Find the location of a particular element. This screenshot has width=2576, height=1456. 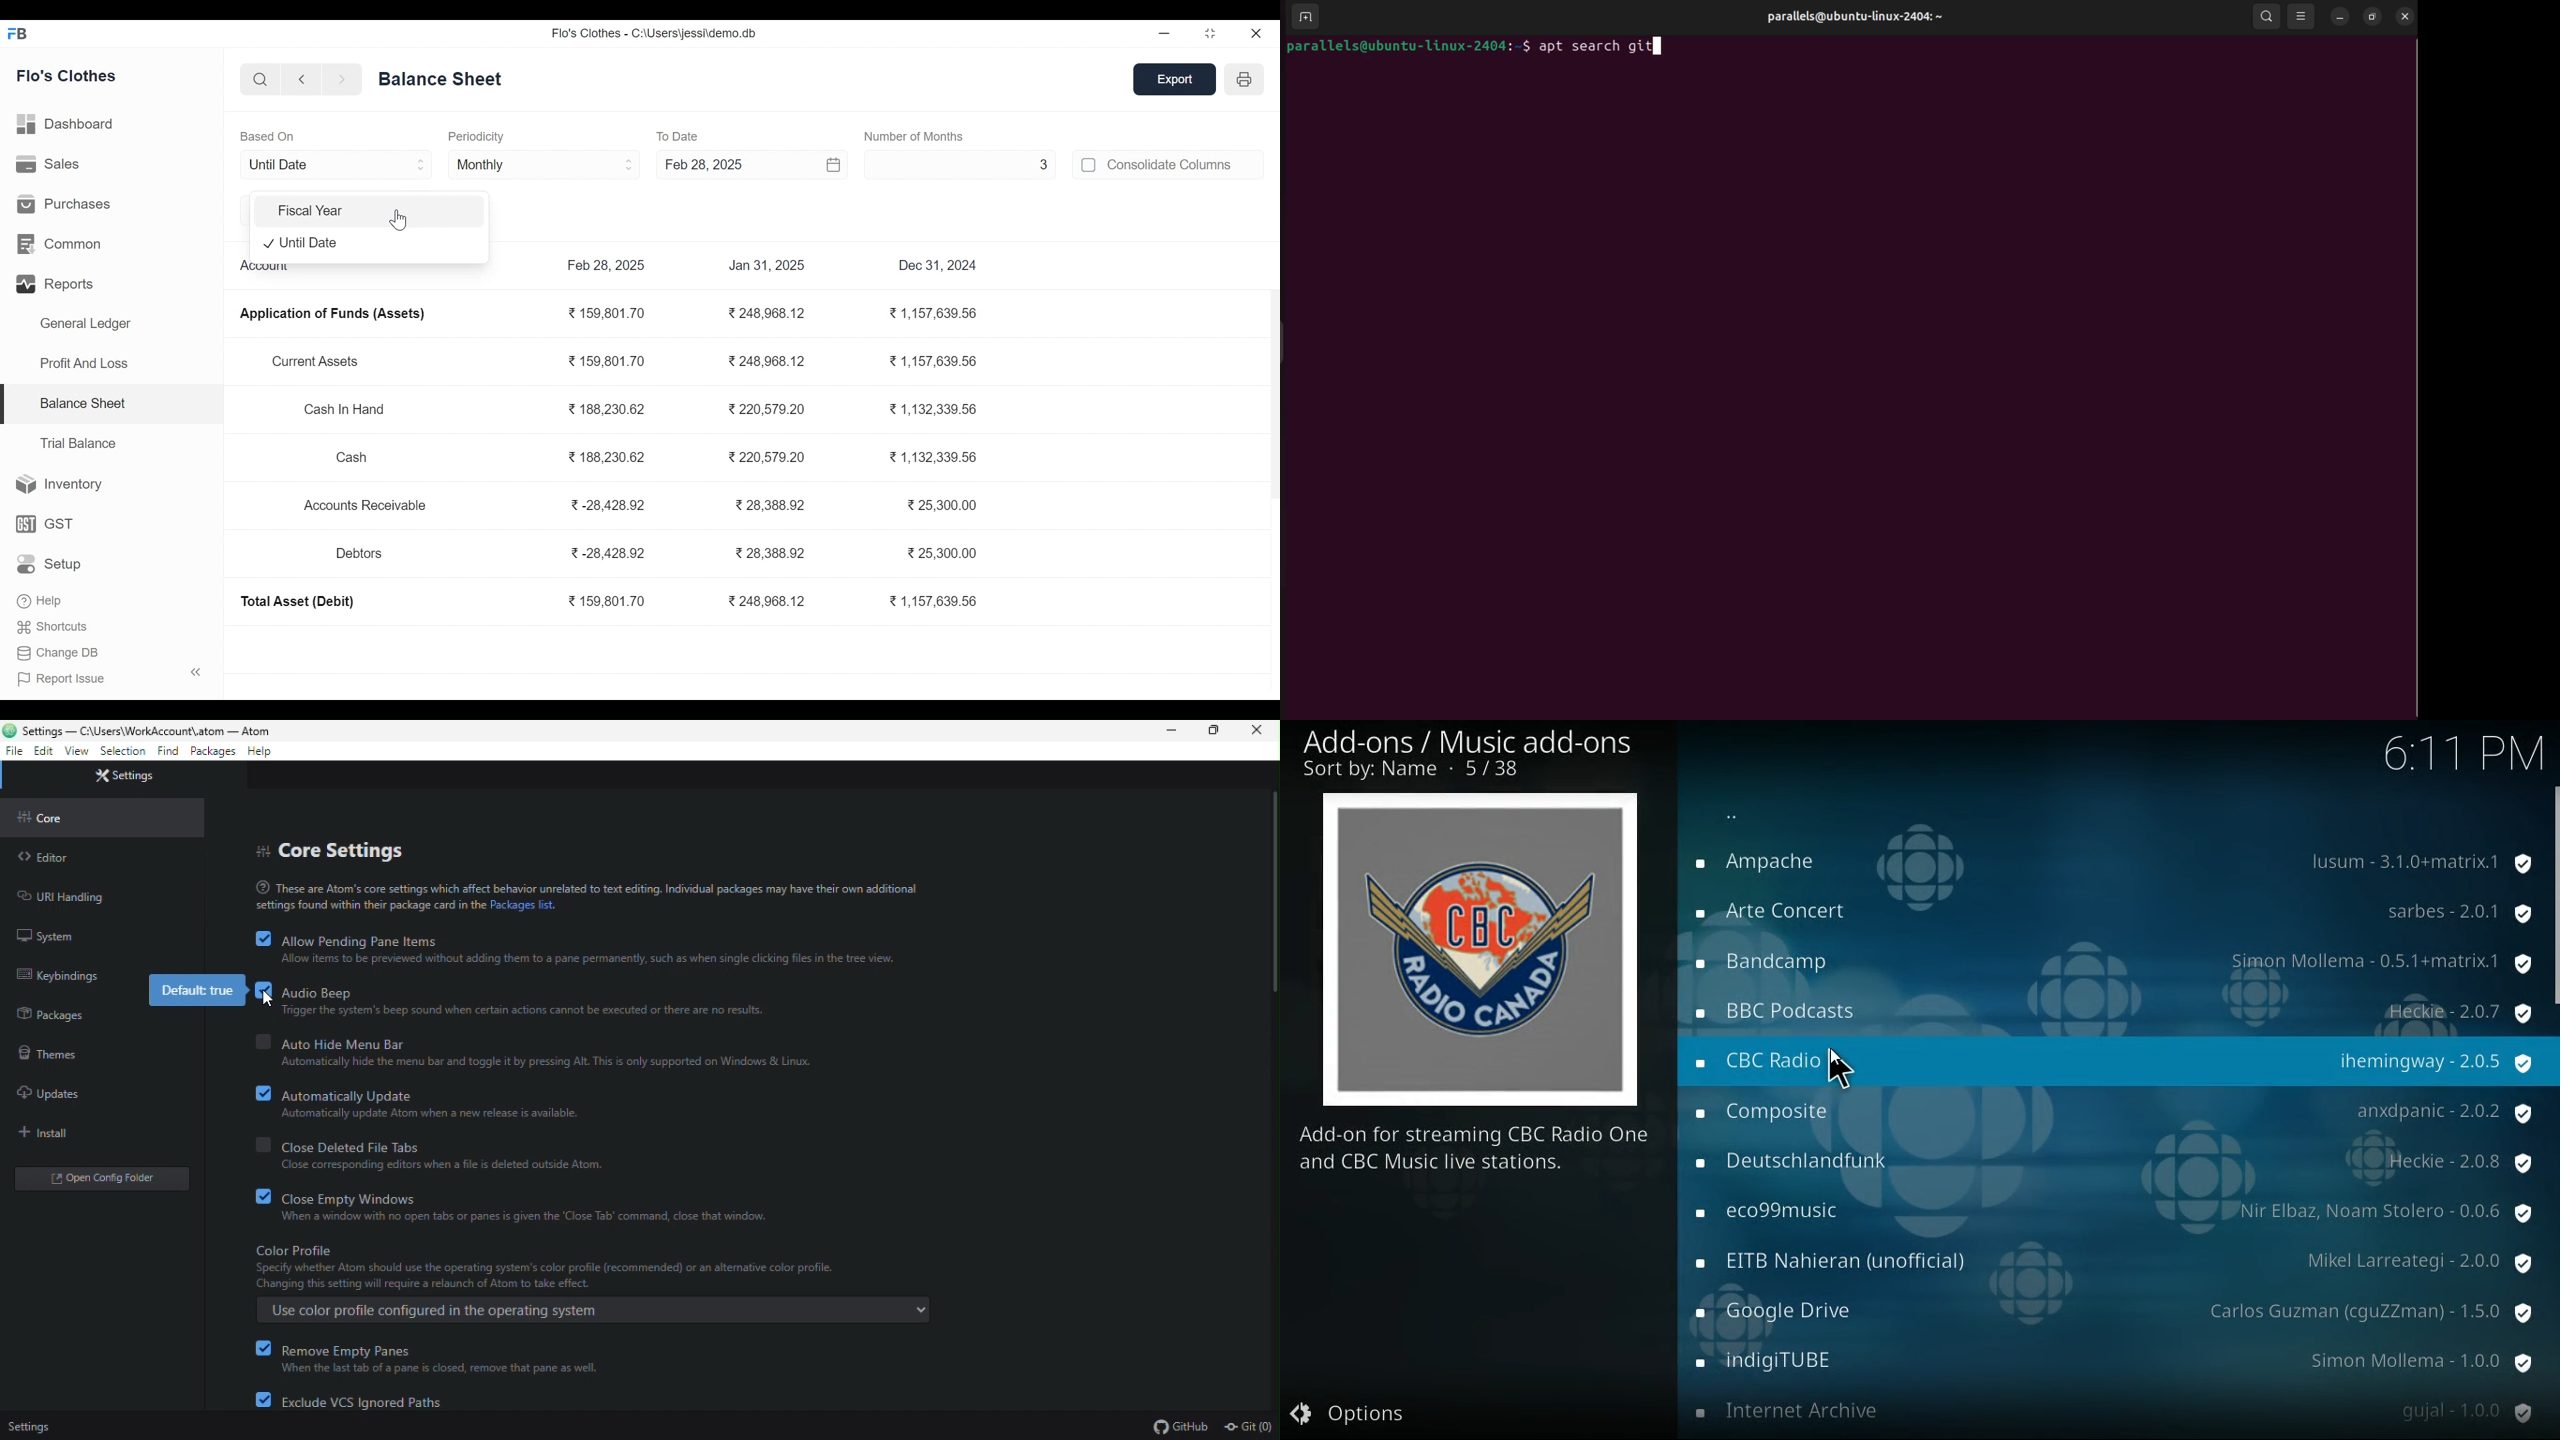

Feb 28, 2025 is located at coordinates (729, 163).